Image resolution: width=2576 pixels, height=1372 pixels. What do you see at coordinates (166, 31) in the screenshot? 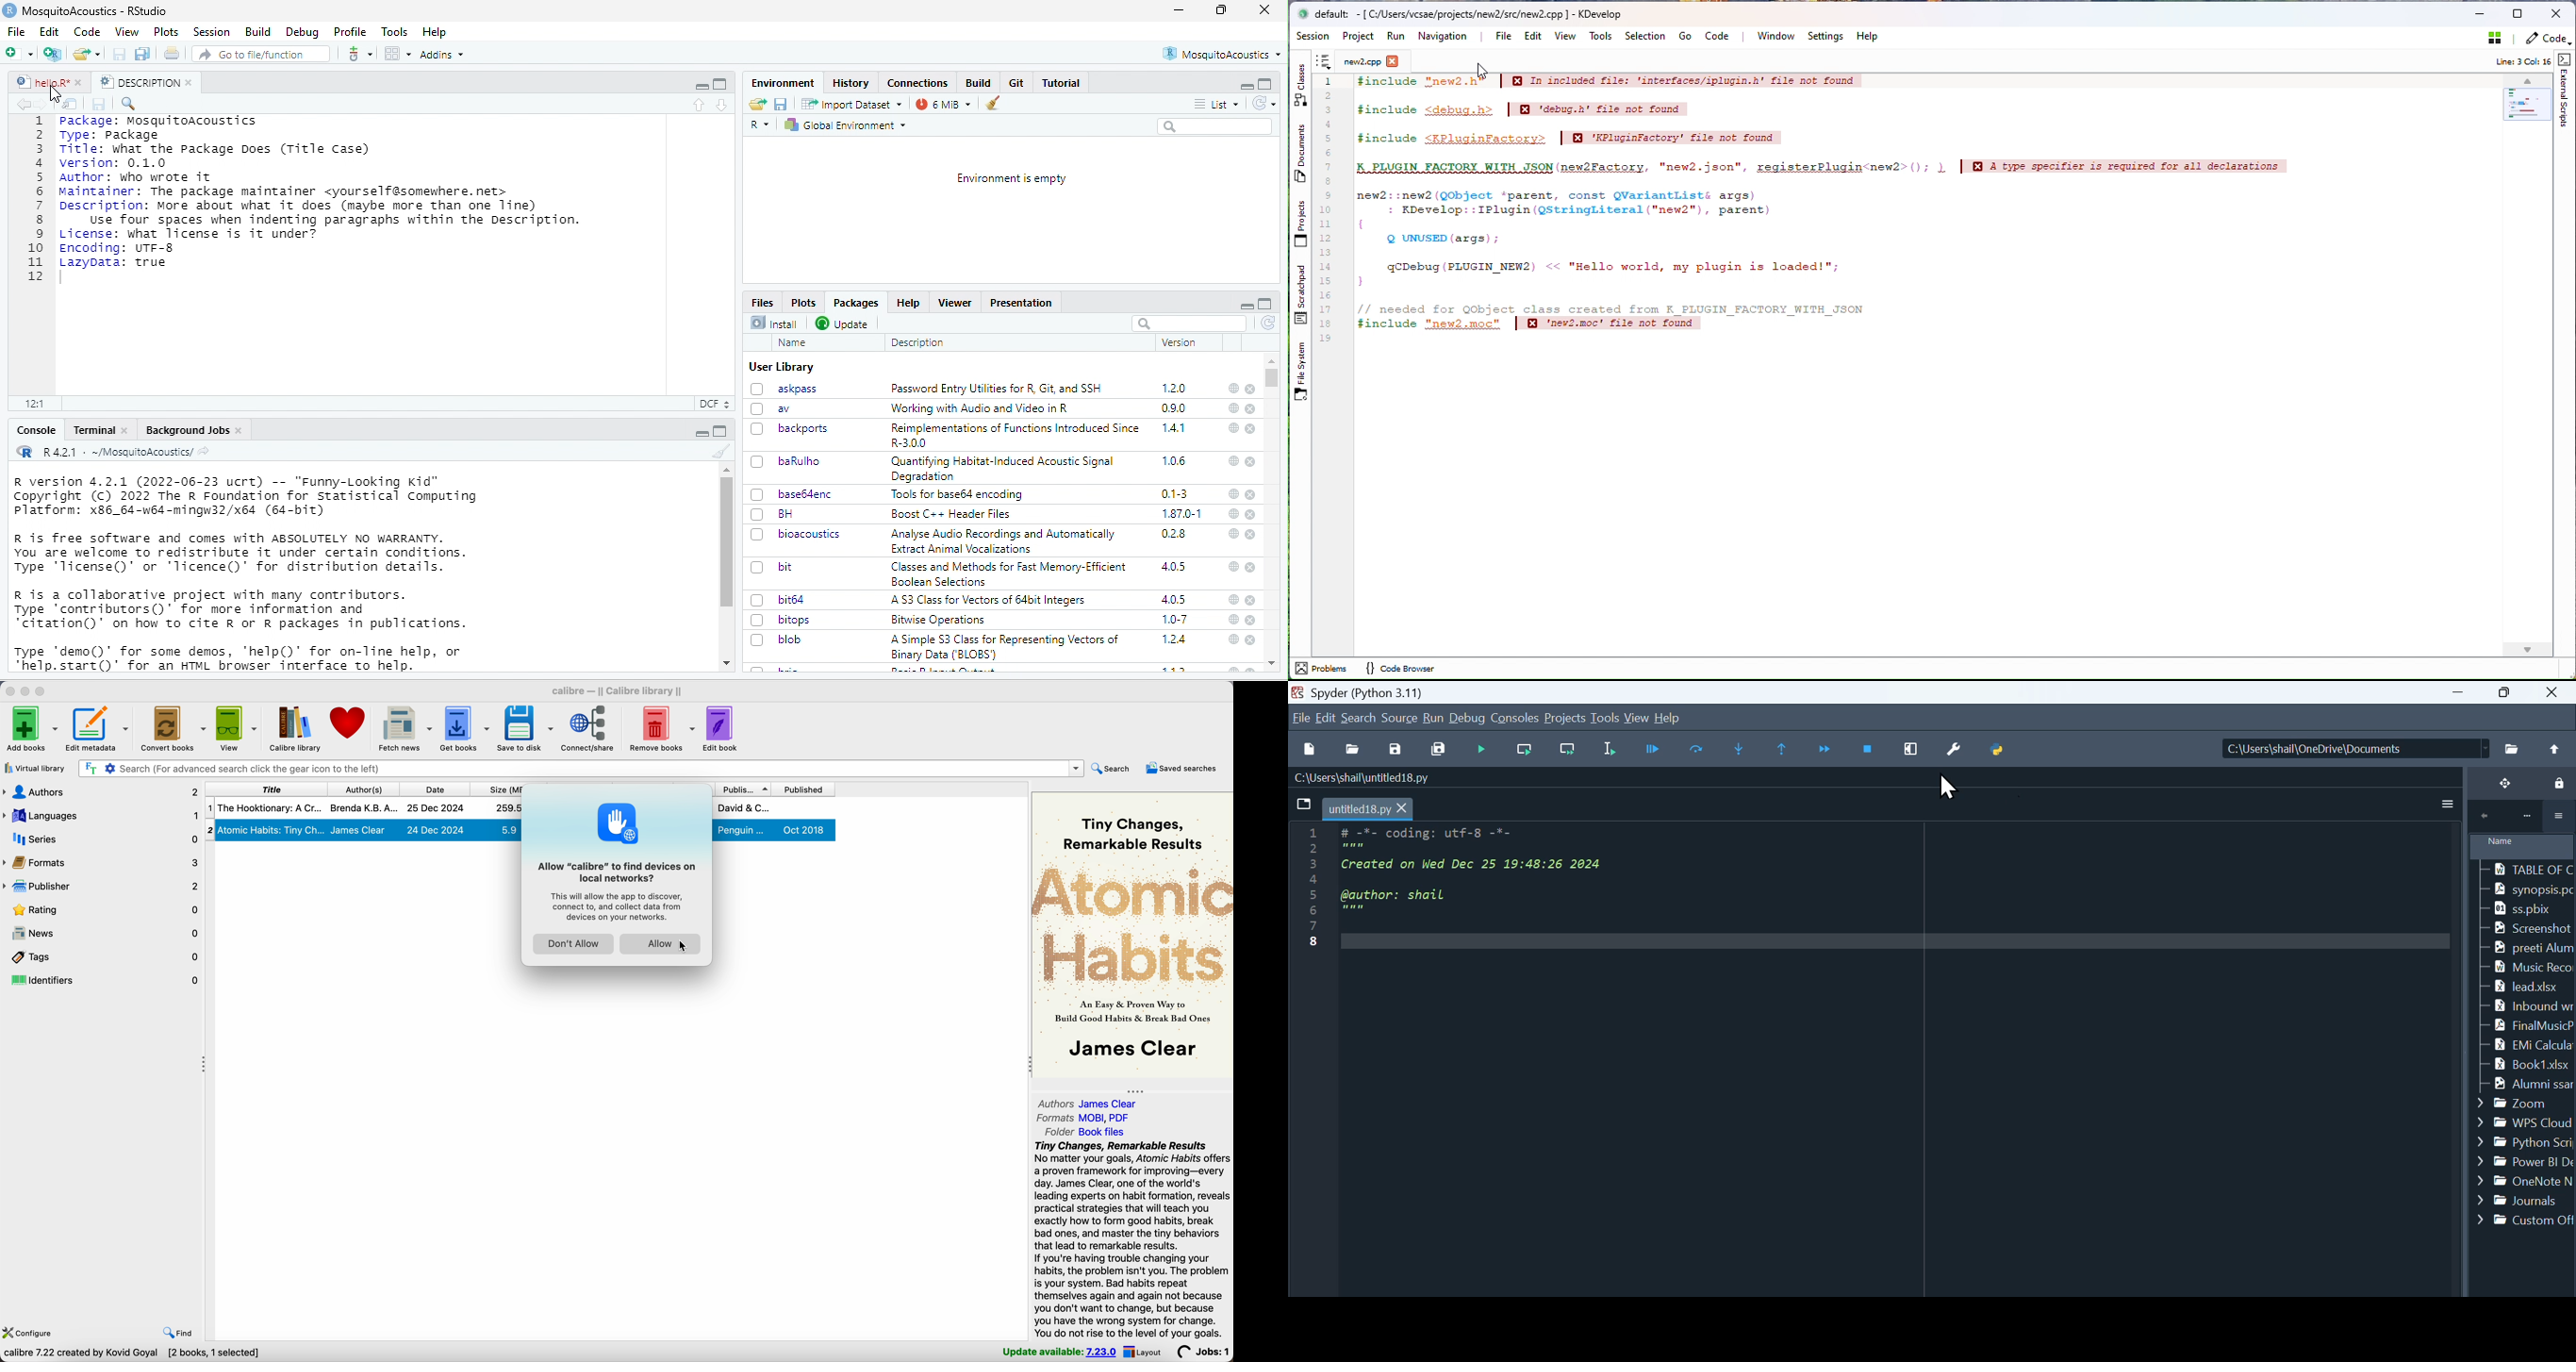
I see `Plots` at bounding box center [166, 31].